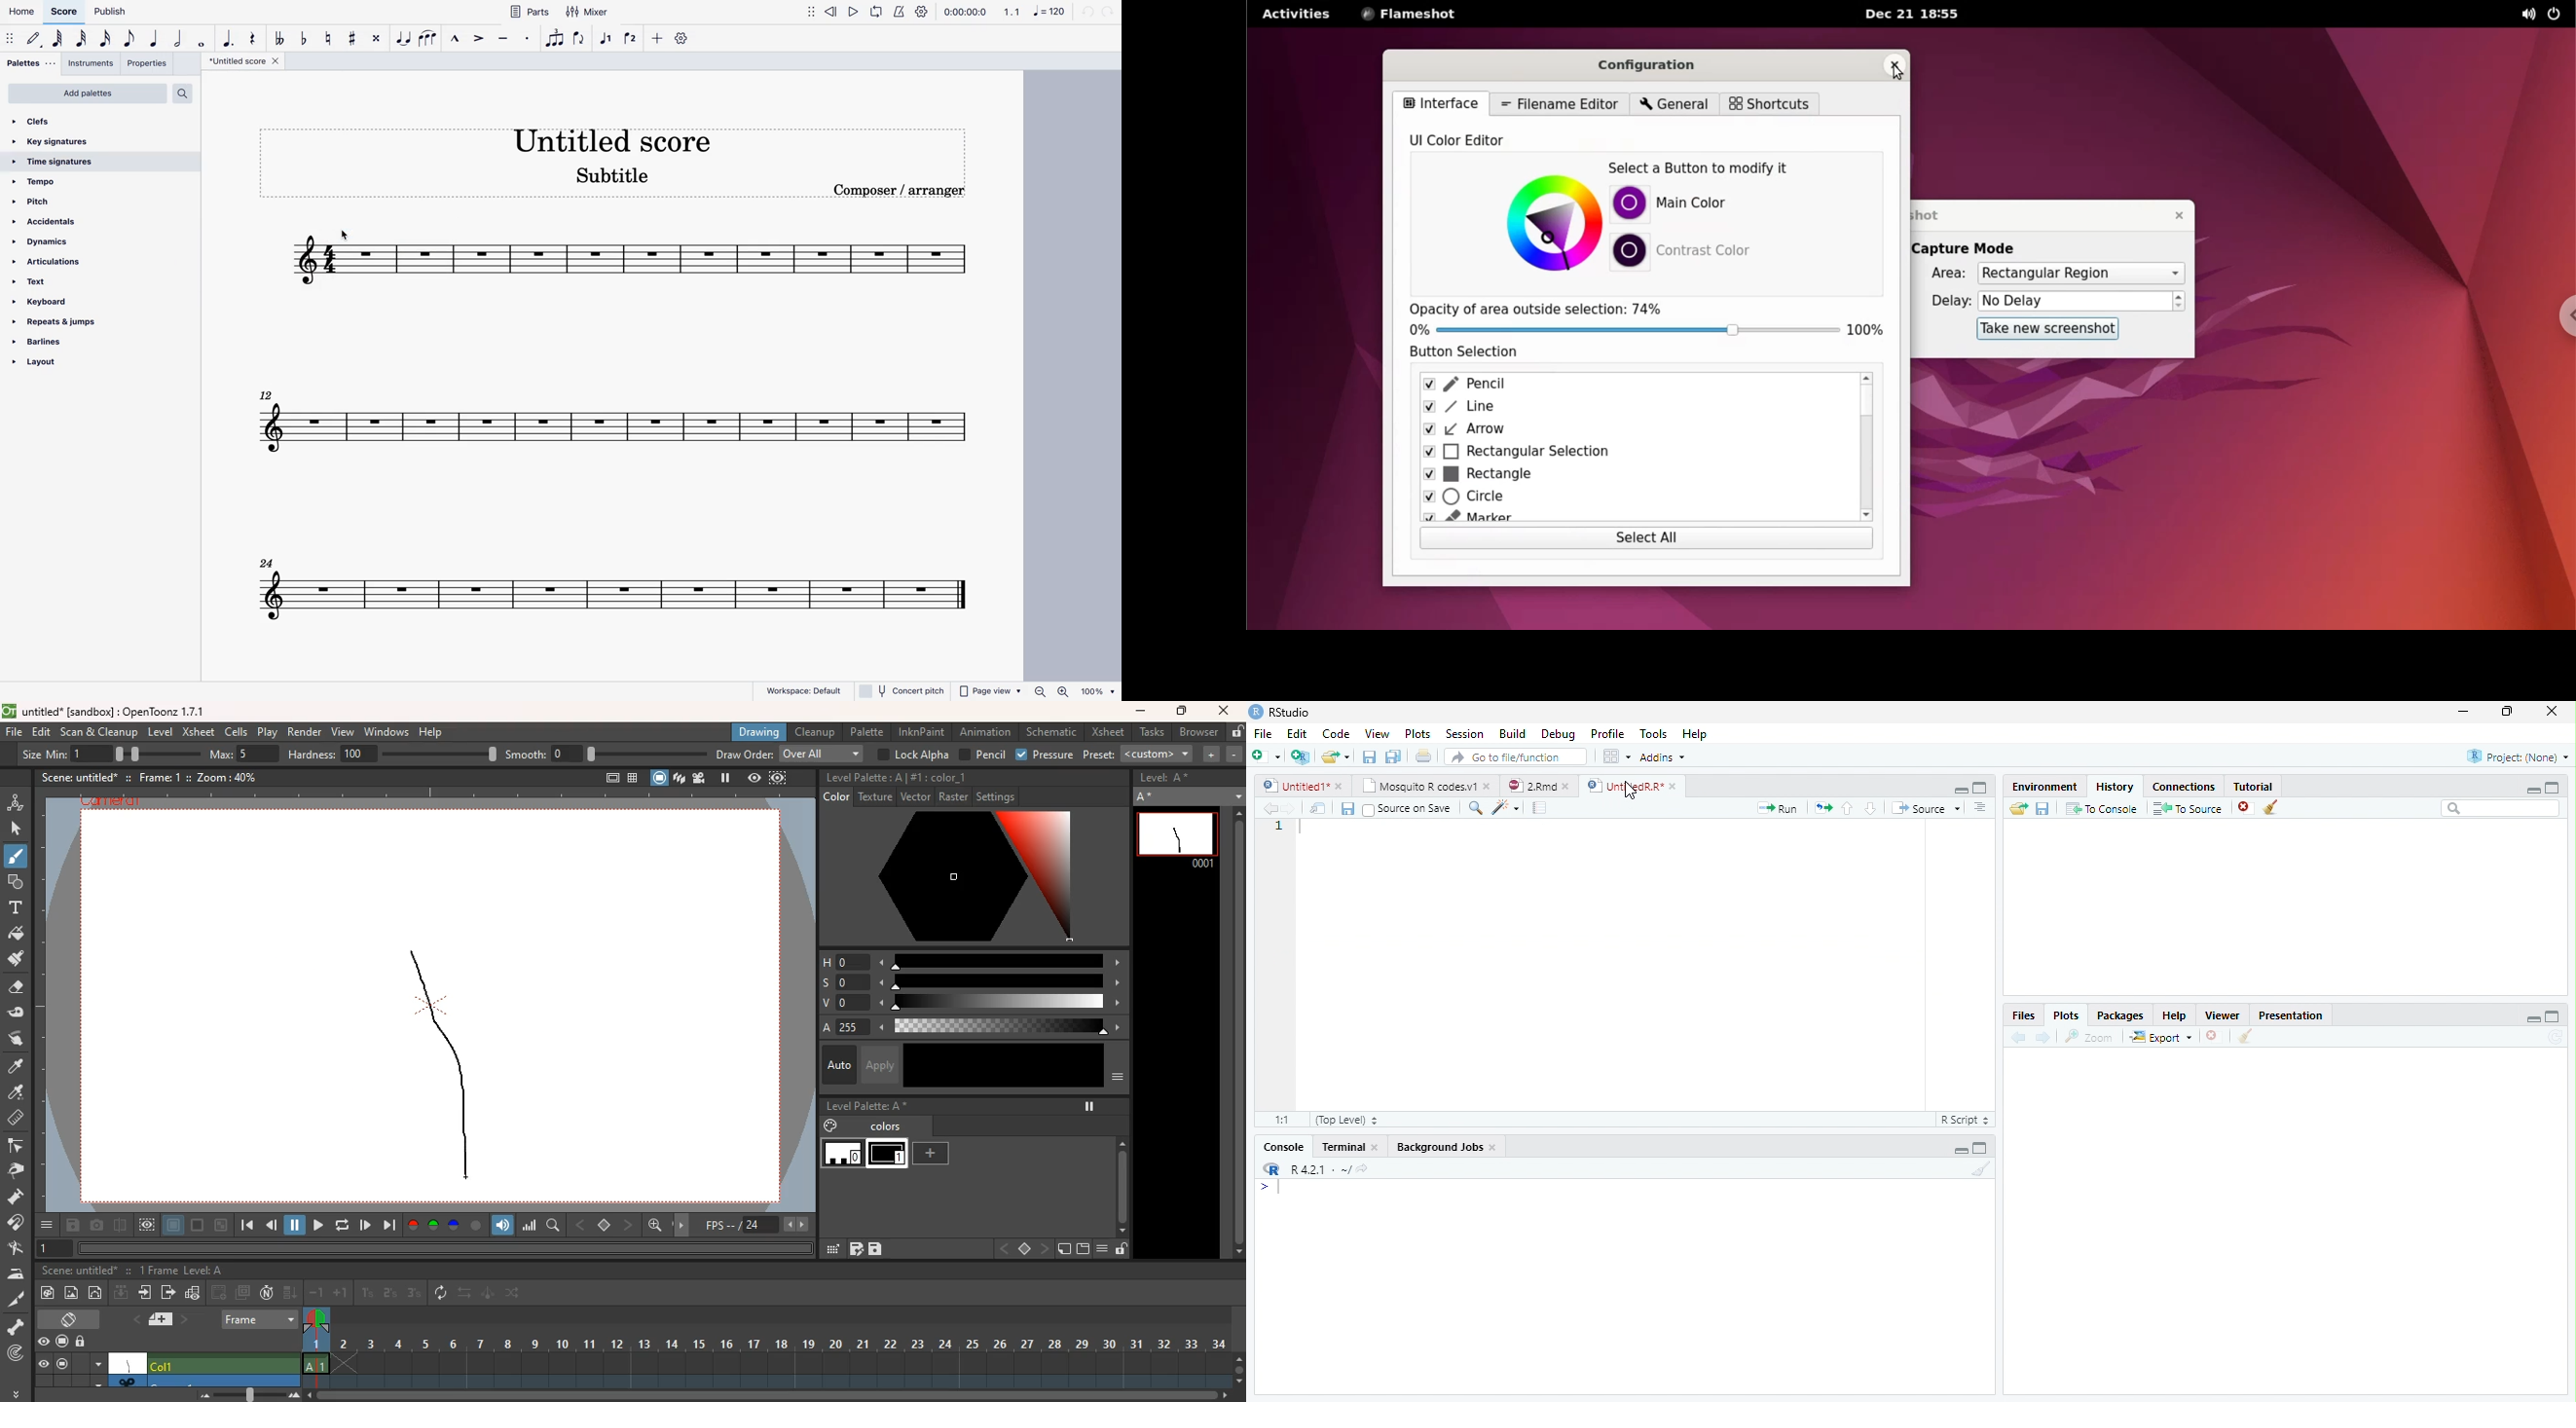 Image resolution: width=2576 pixels, height=1428 pixels. Describe the element at coordinates (1608, 733) in the screenshot. I see `Profile` at that location.